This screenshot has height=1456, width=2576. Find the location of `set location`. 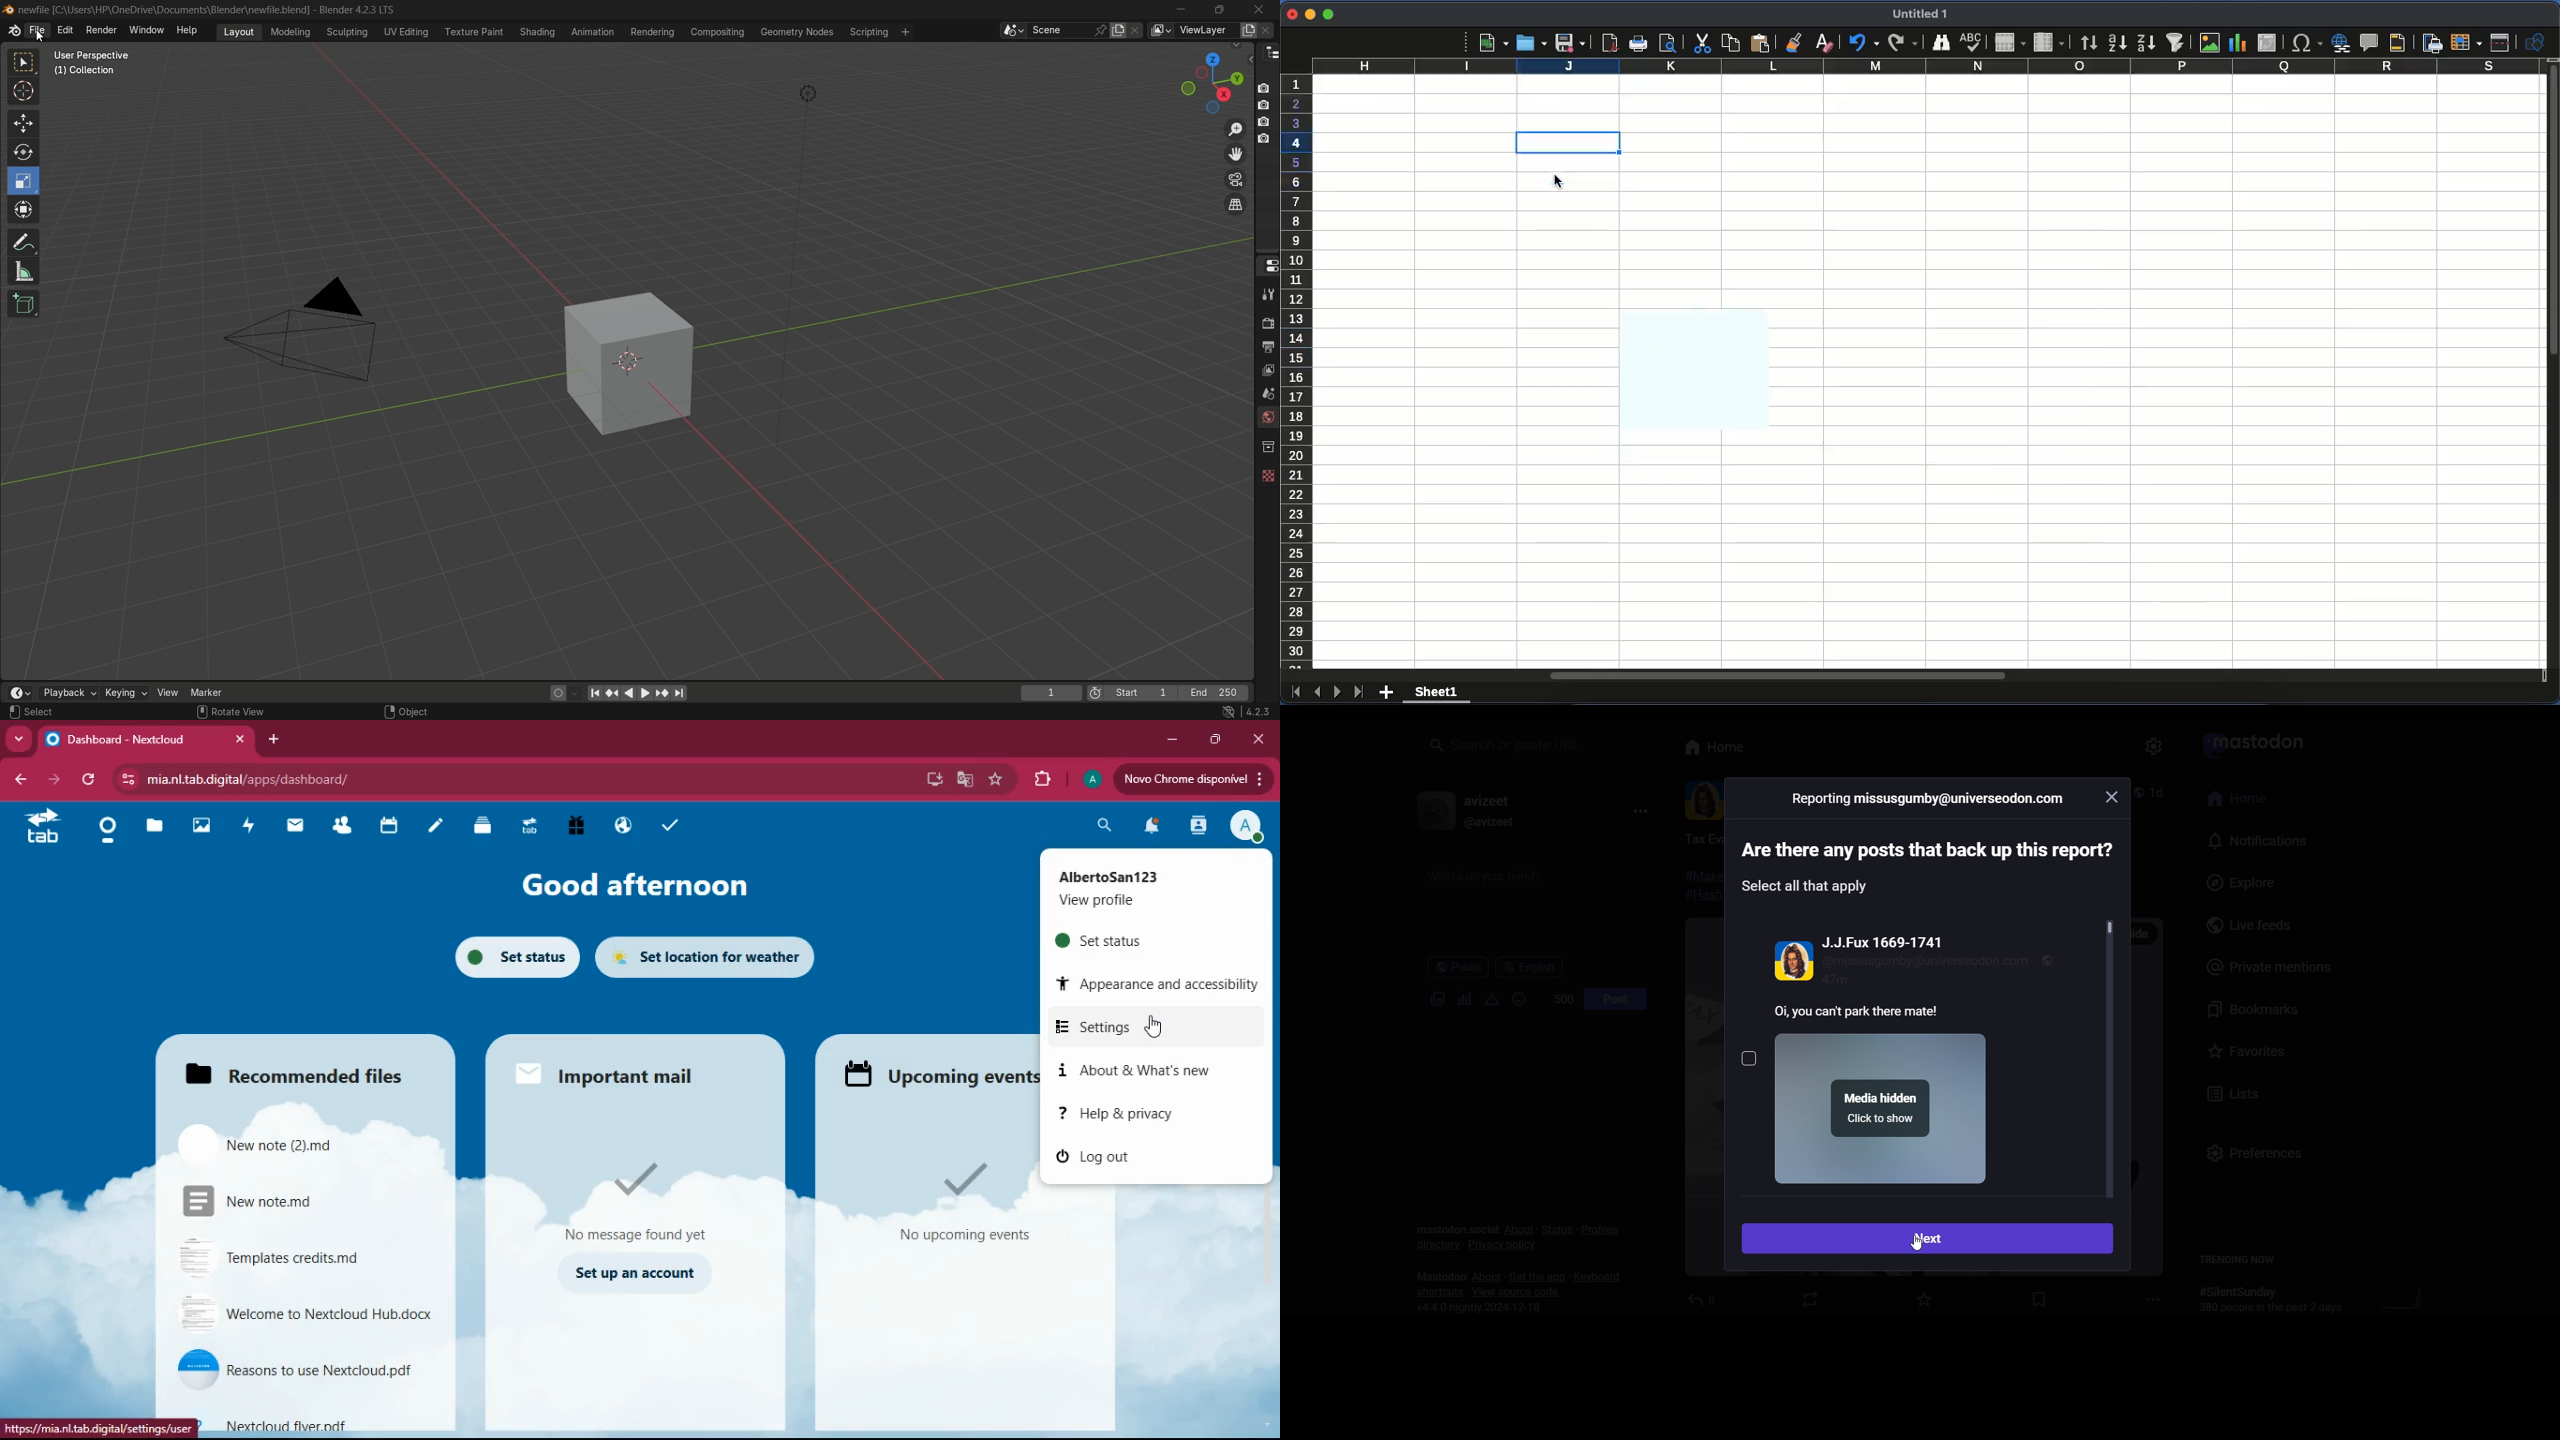

set location is located at coordinates (706, 956).